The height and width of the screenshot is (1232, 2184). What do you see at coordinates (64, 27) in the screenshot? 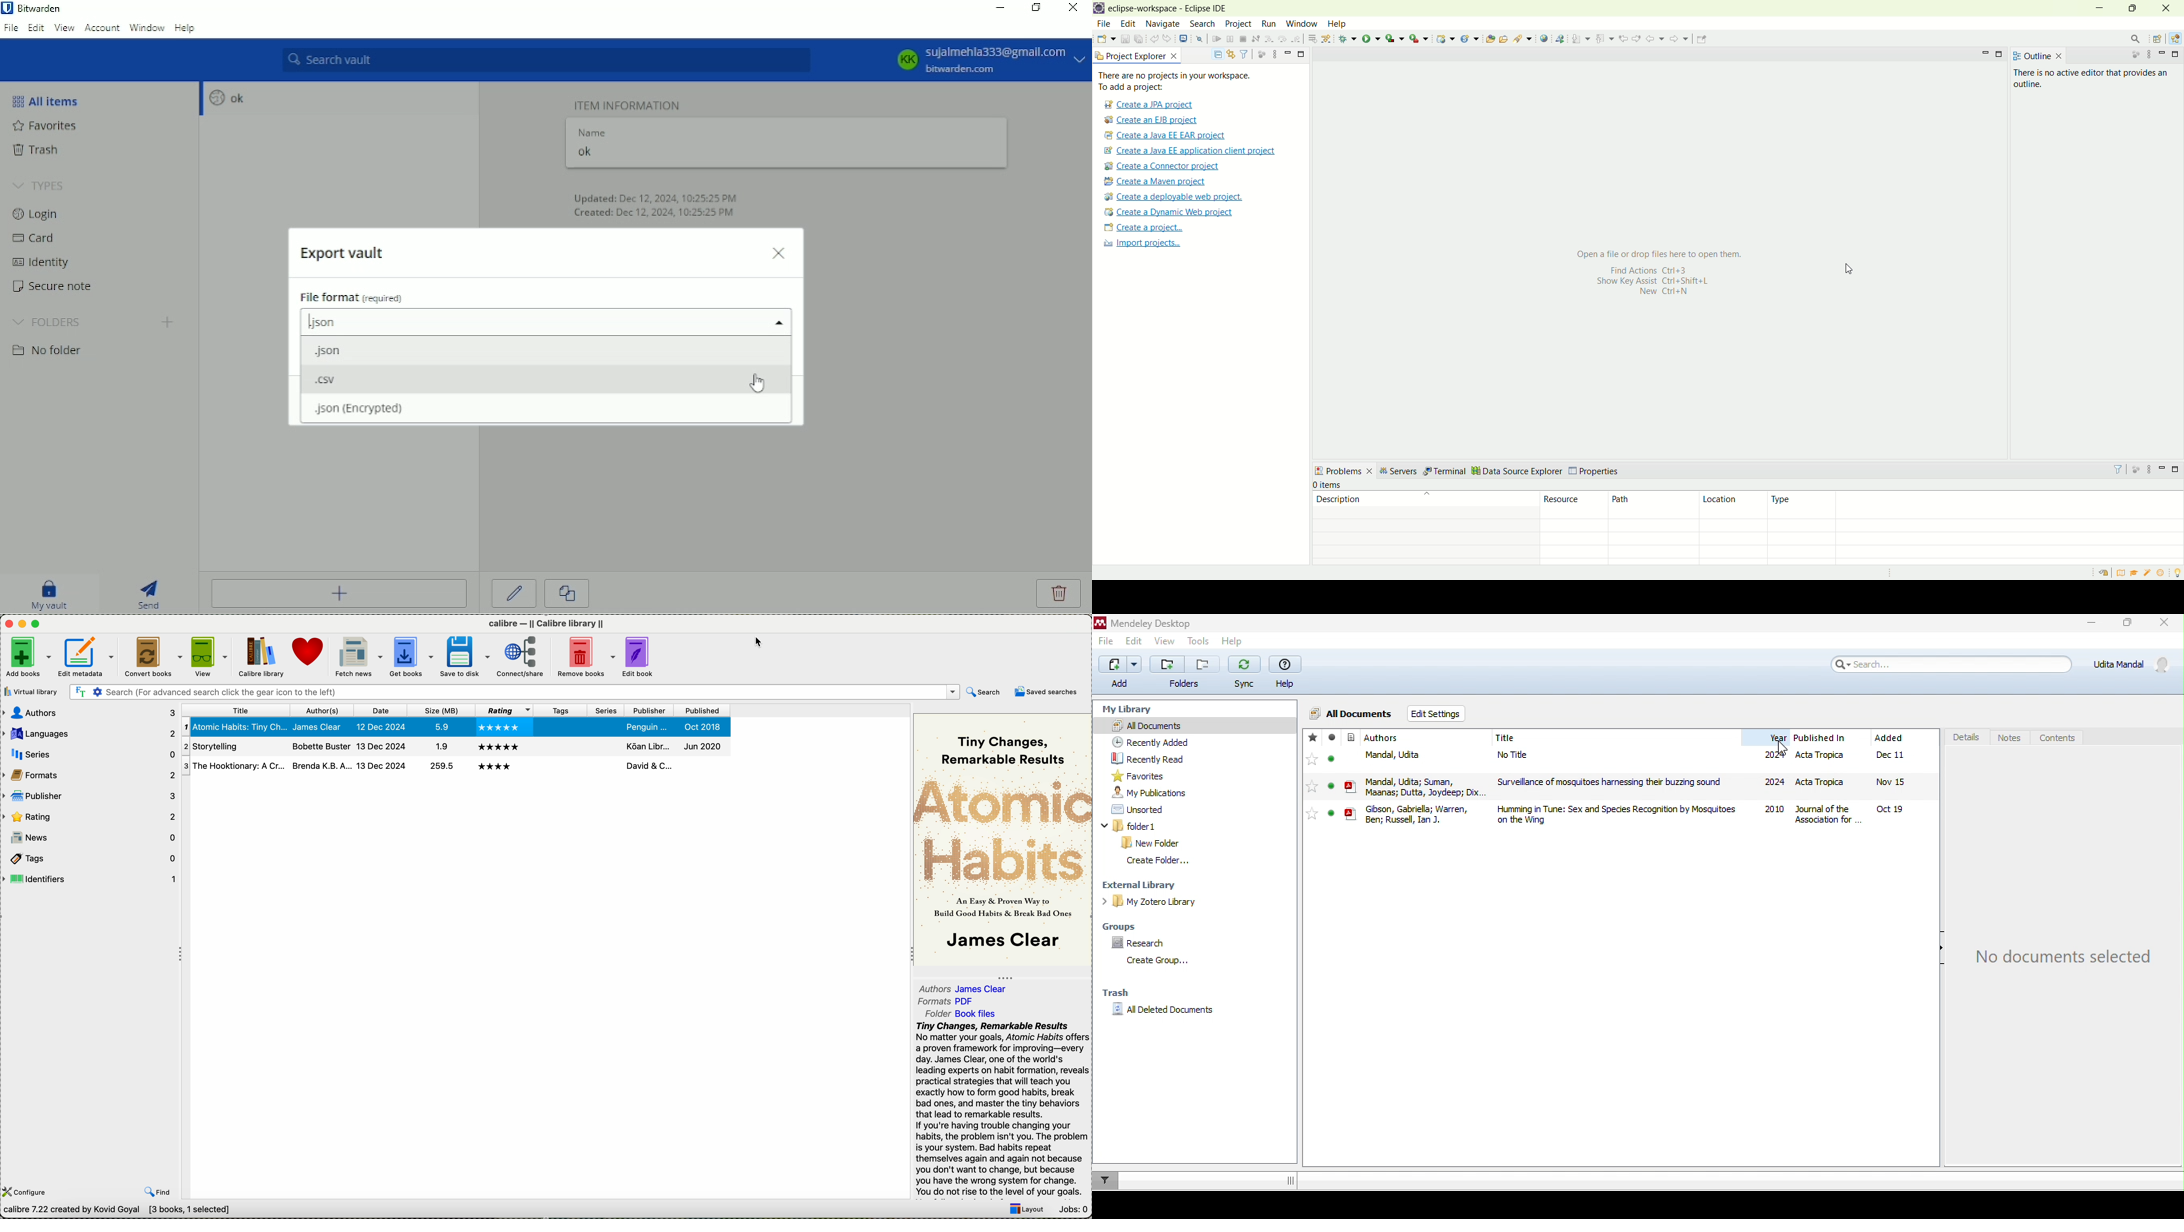
I see `View` at bounding box center [64, 27].